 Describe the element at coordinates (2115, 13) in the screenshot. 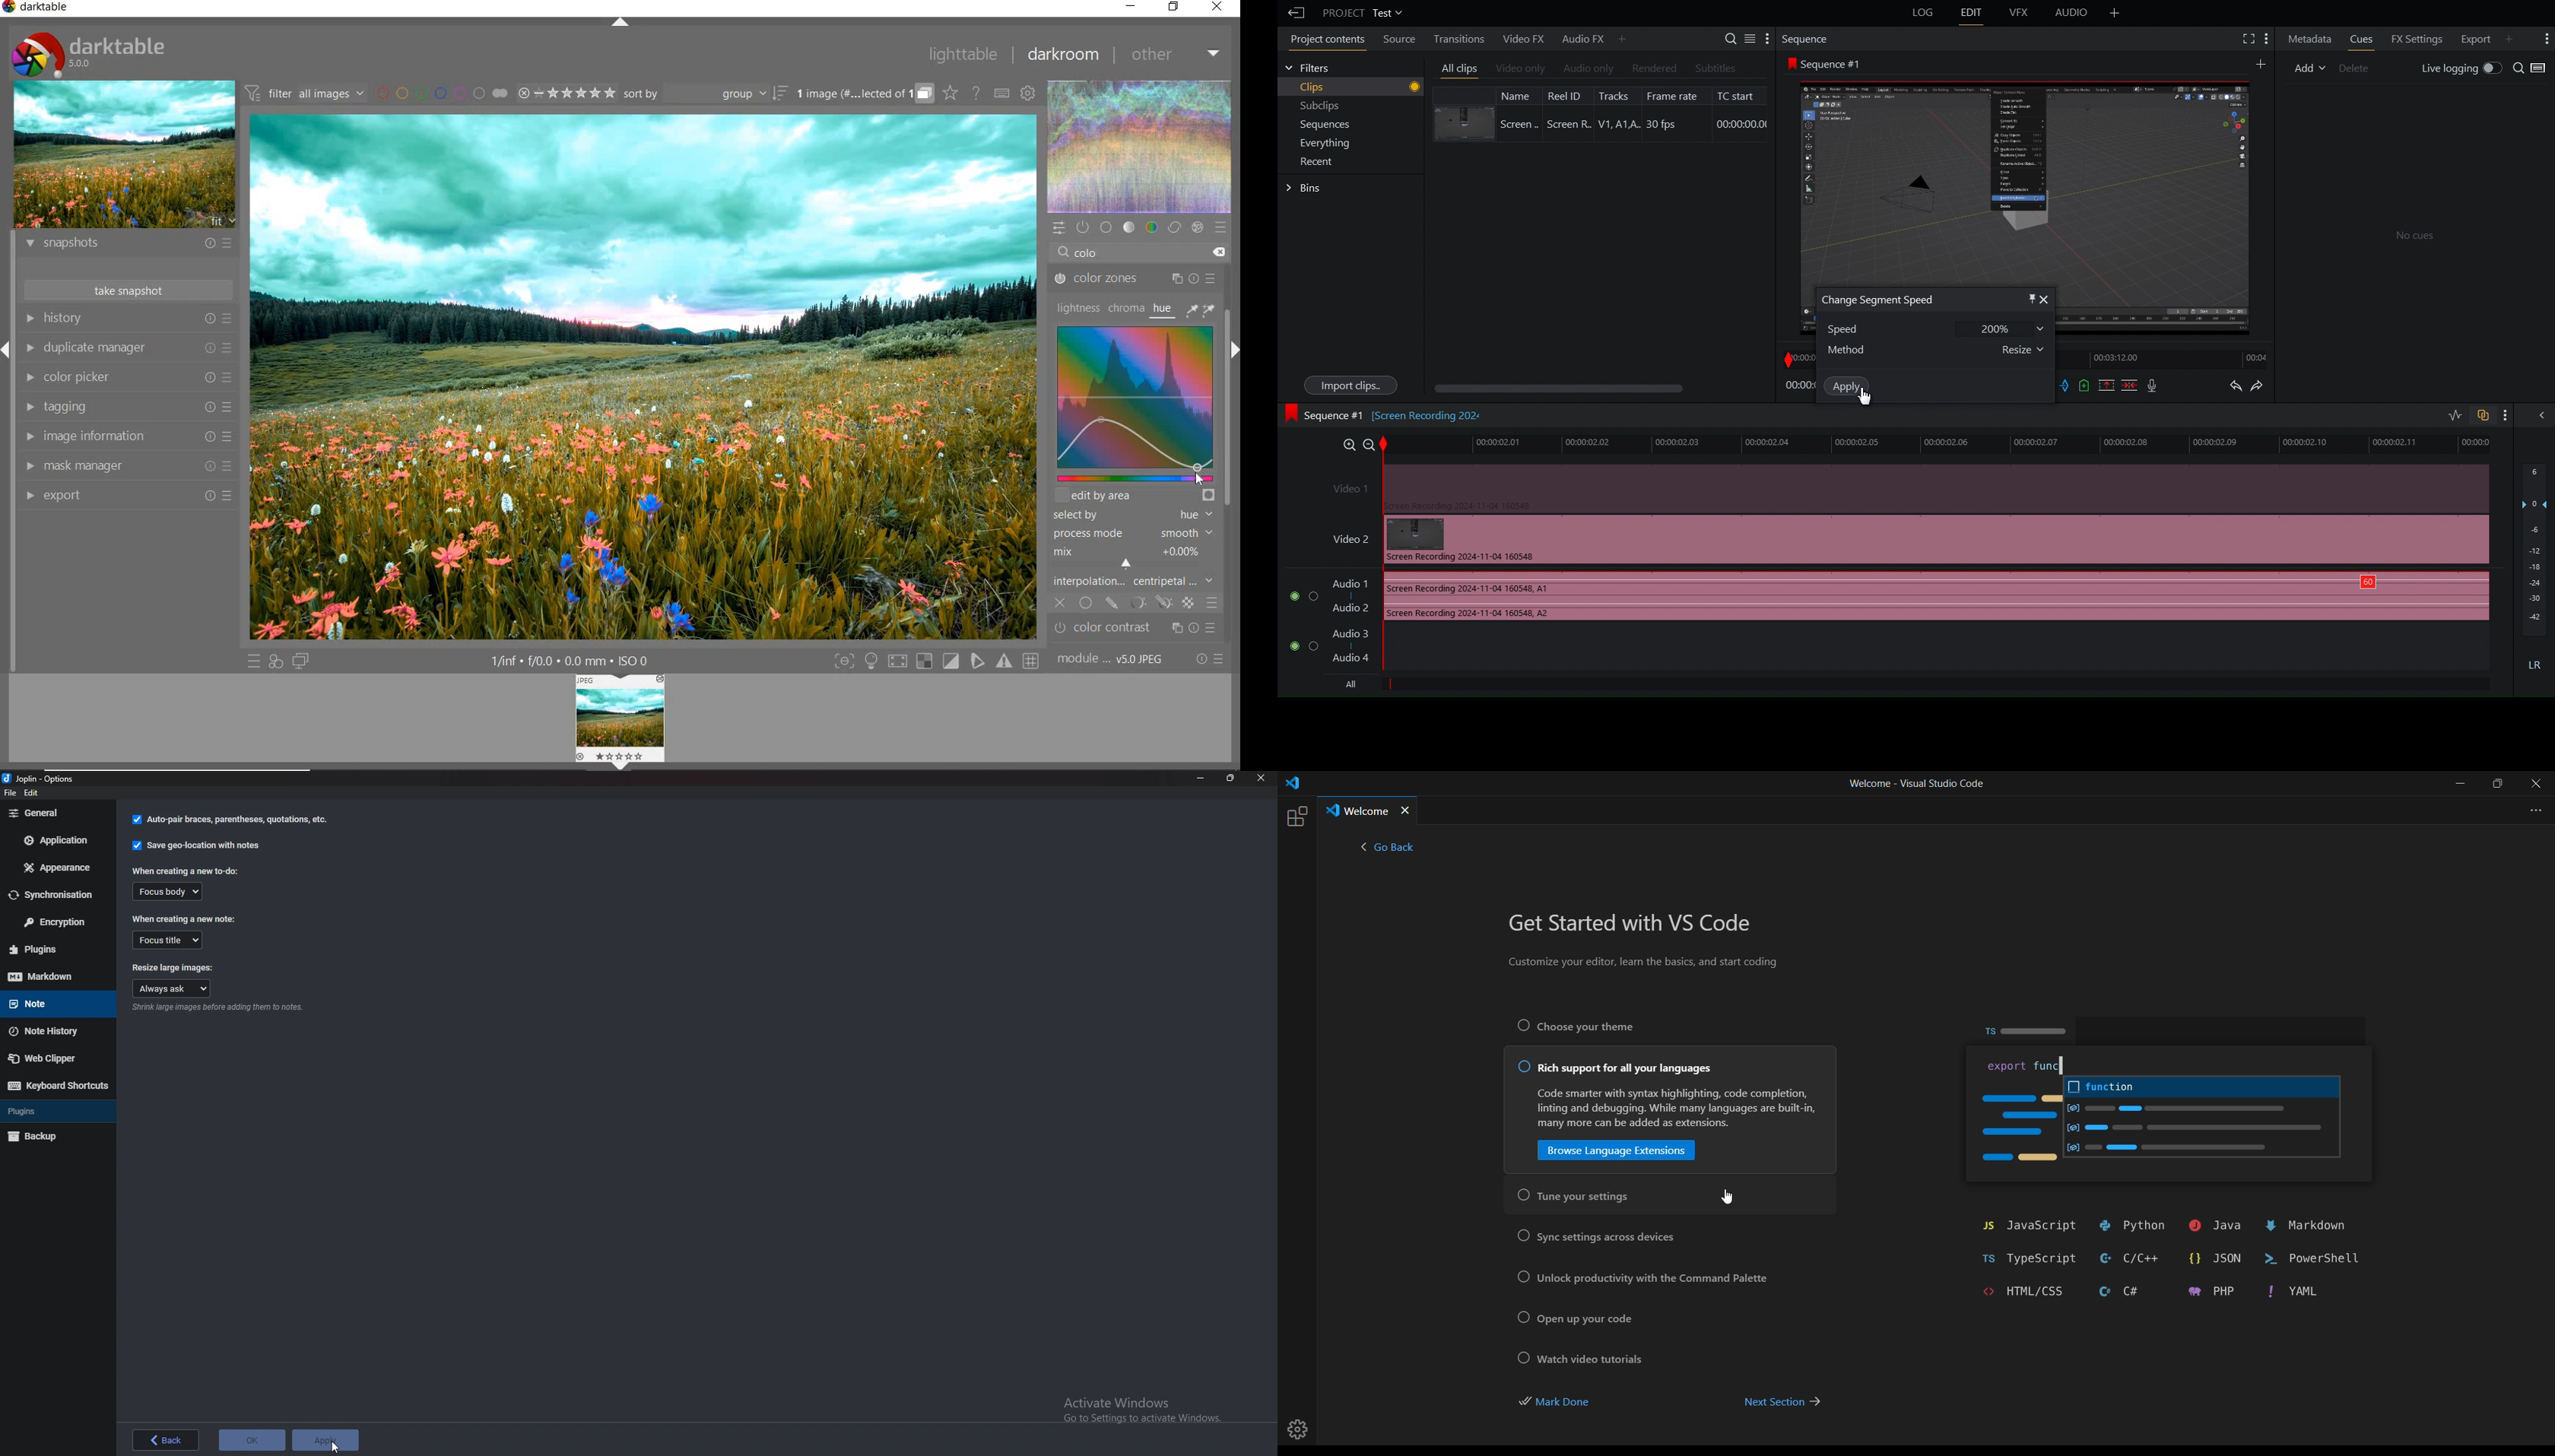

I see `More` at that location.